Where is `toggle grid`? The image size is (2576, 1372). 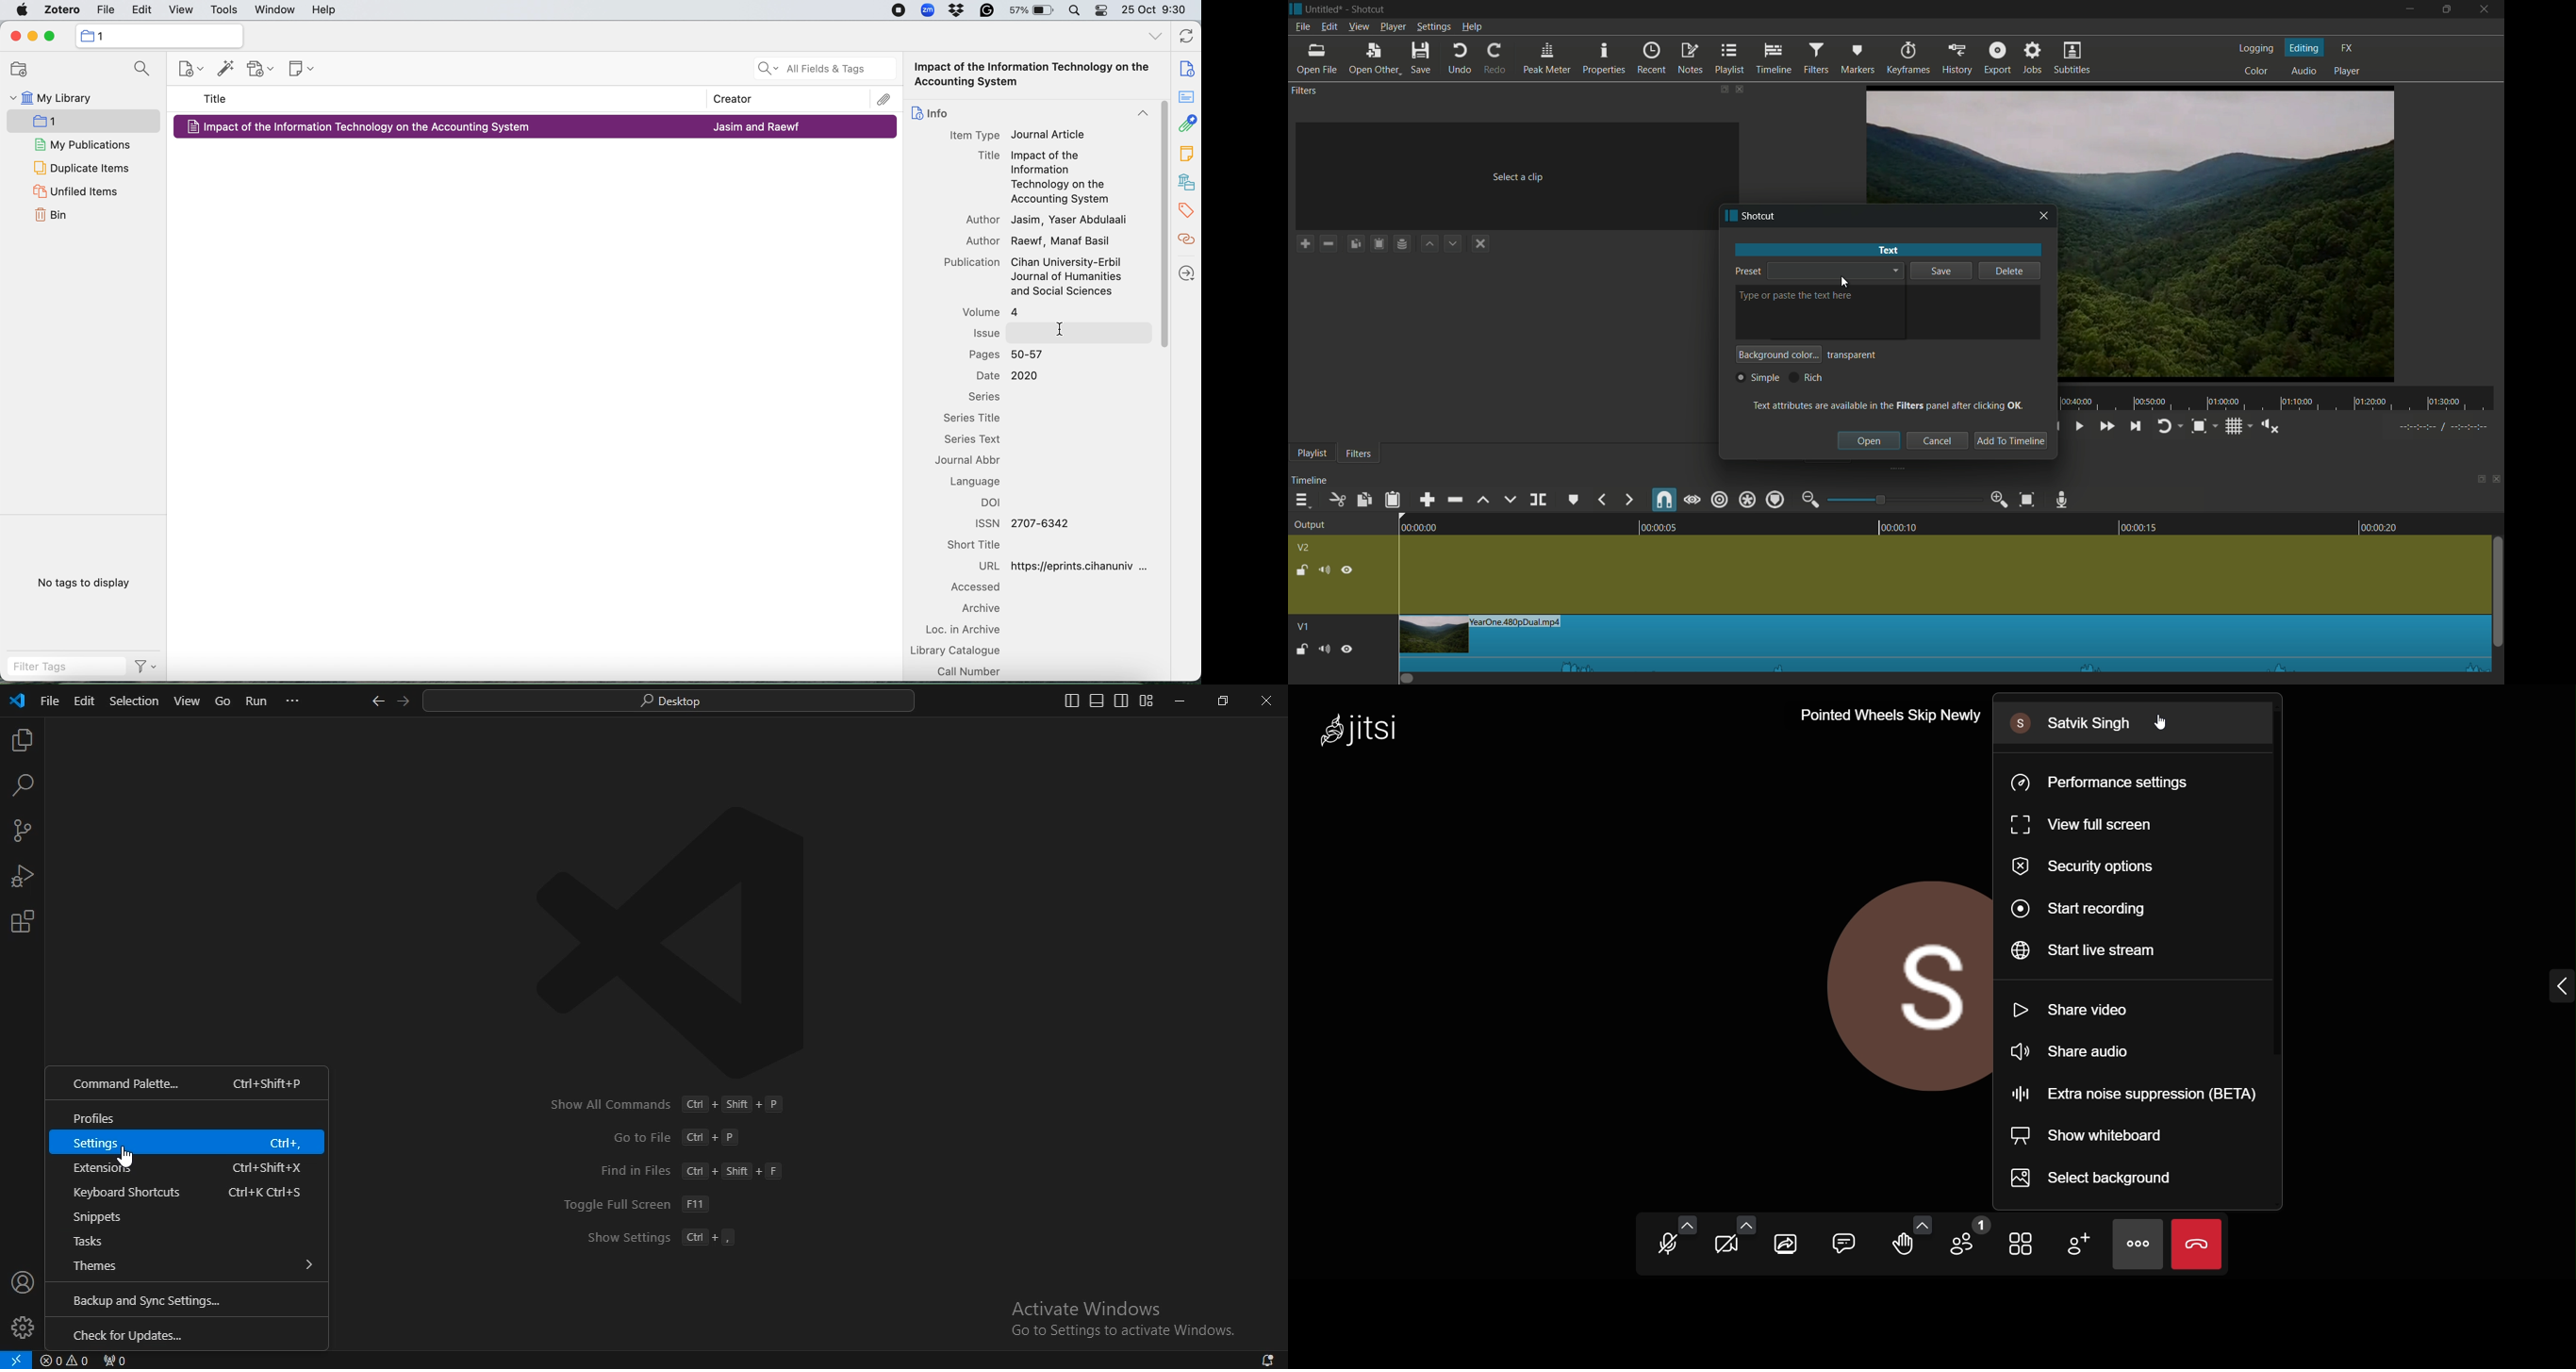
toggle grid is located at coordinates (2233, 426).